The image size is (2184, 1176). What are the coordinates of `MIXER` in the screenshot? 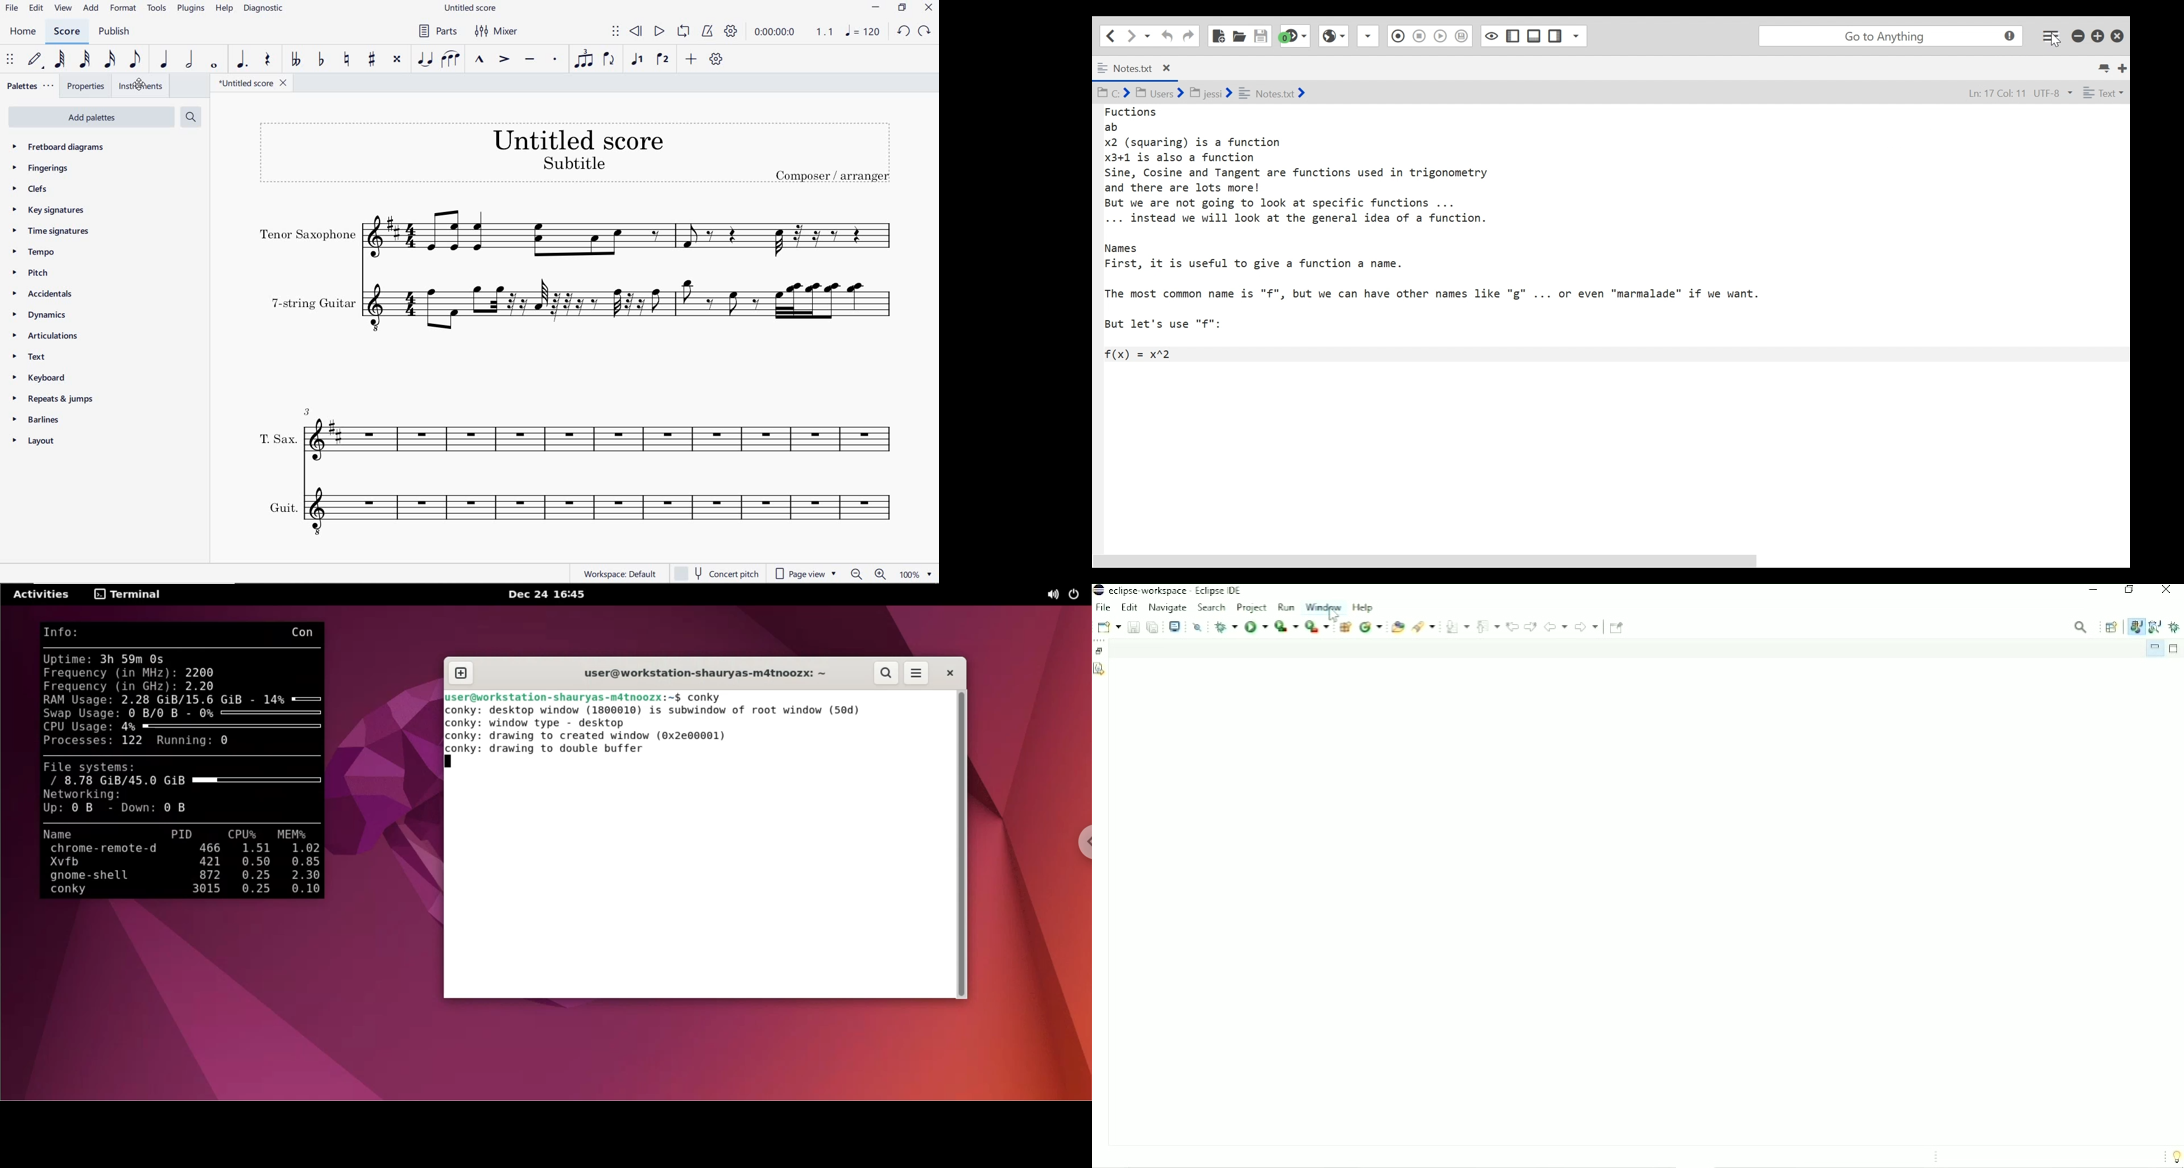 It's located at (498, 32).